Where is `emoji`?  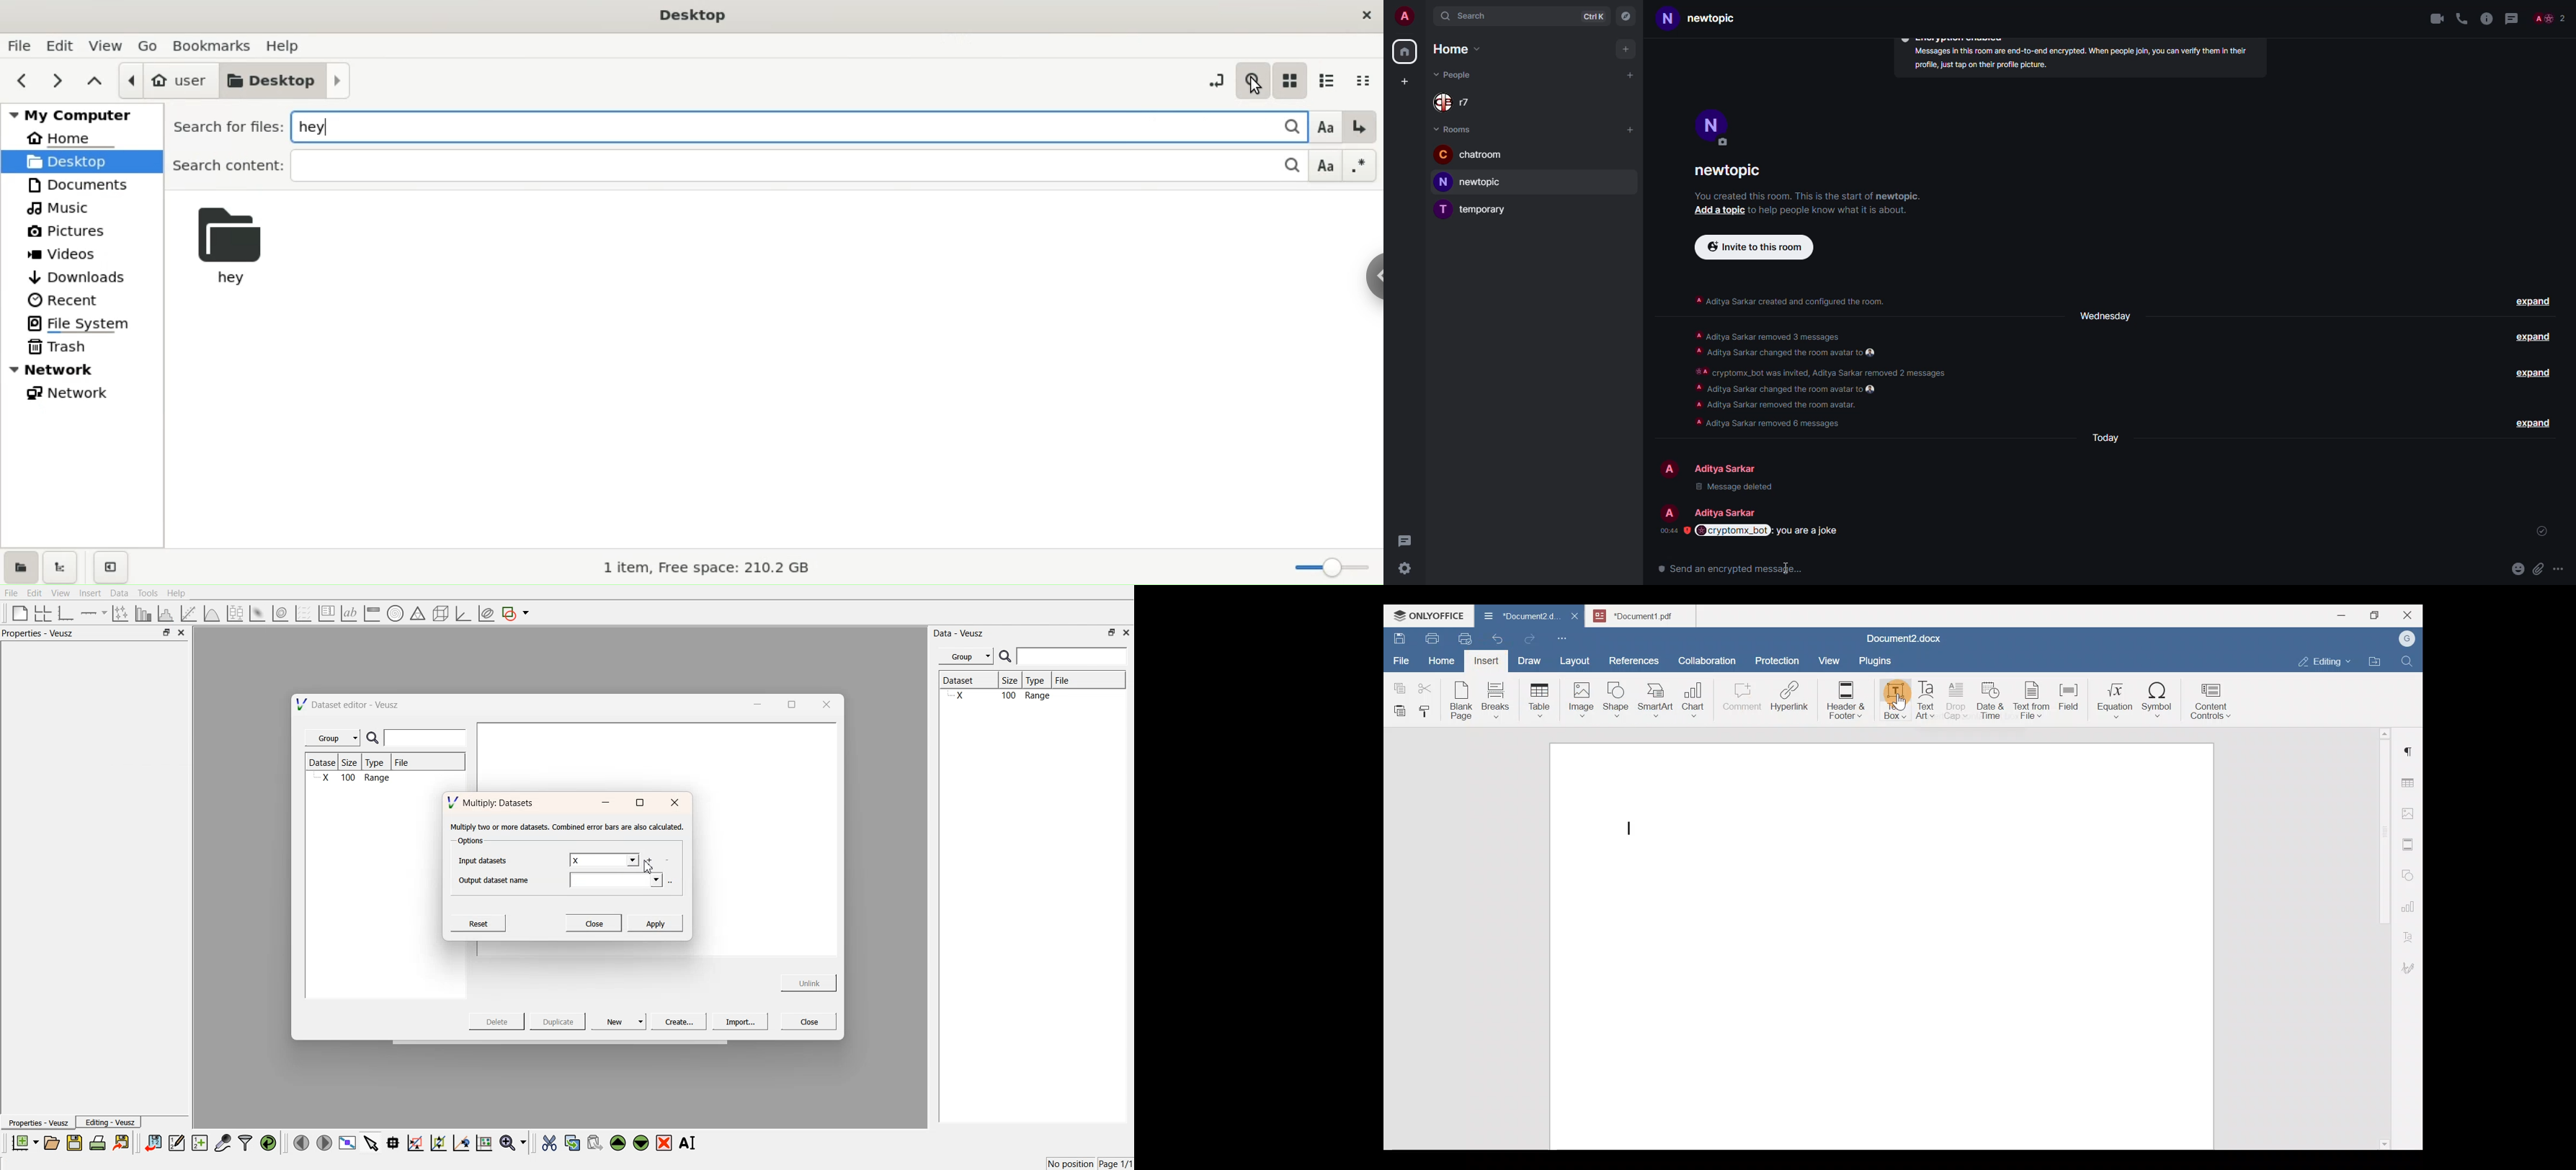 emoji is located at coordinates (2495, 568).